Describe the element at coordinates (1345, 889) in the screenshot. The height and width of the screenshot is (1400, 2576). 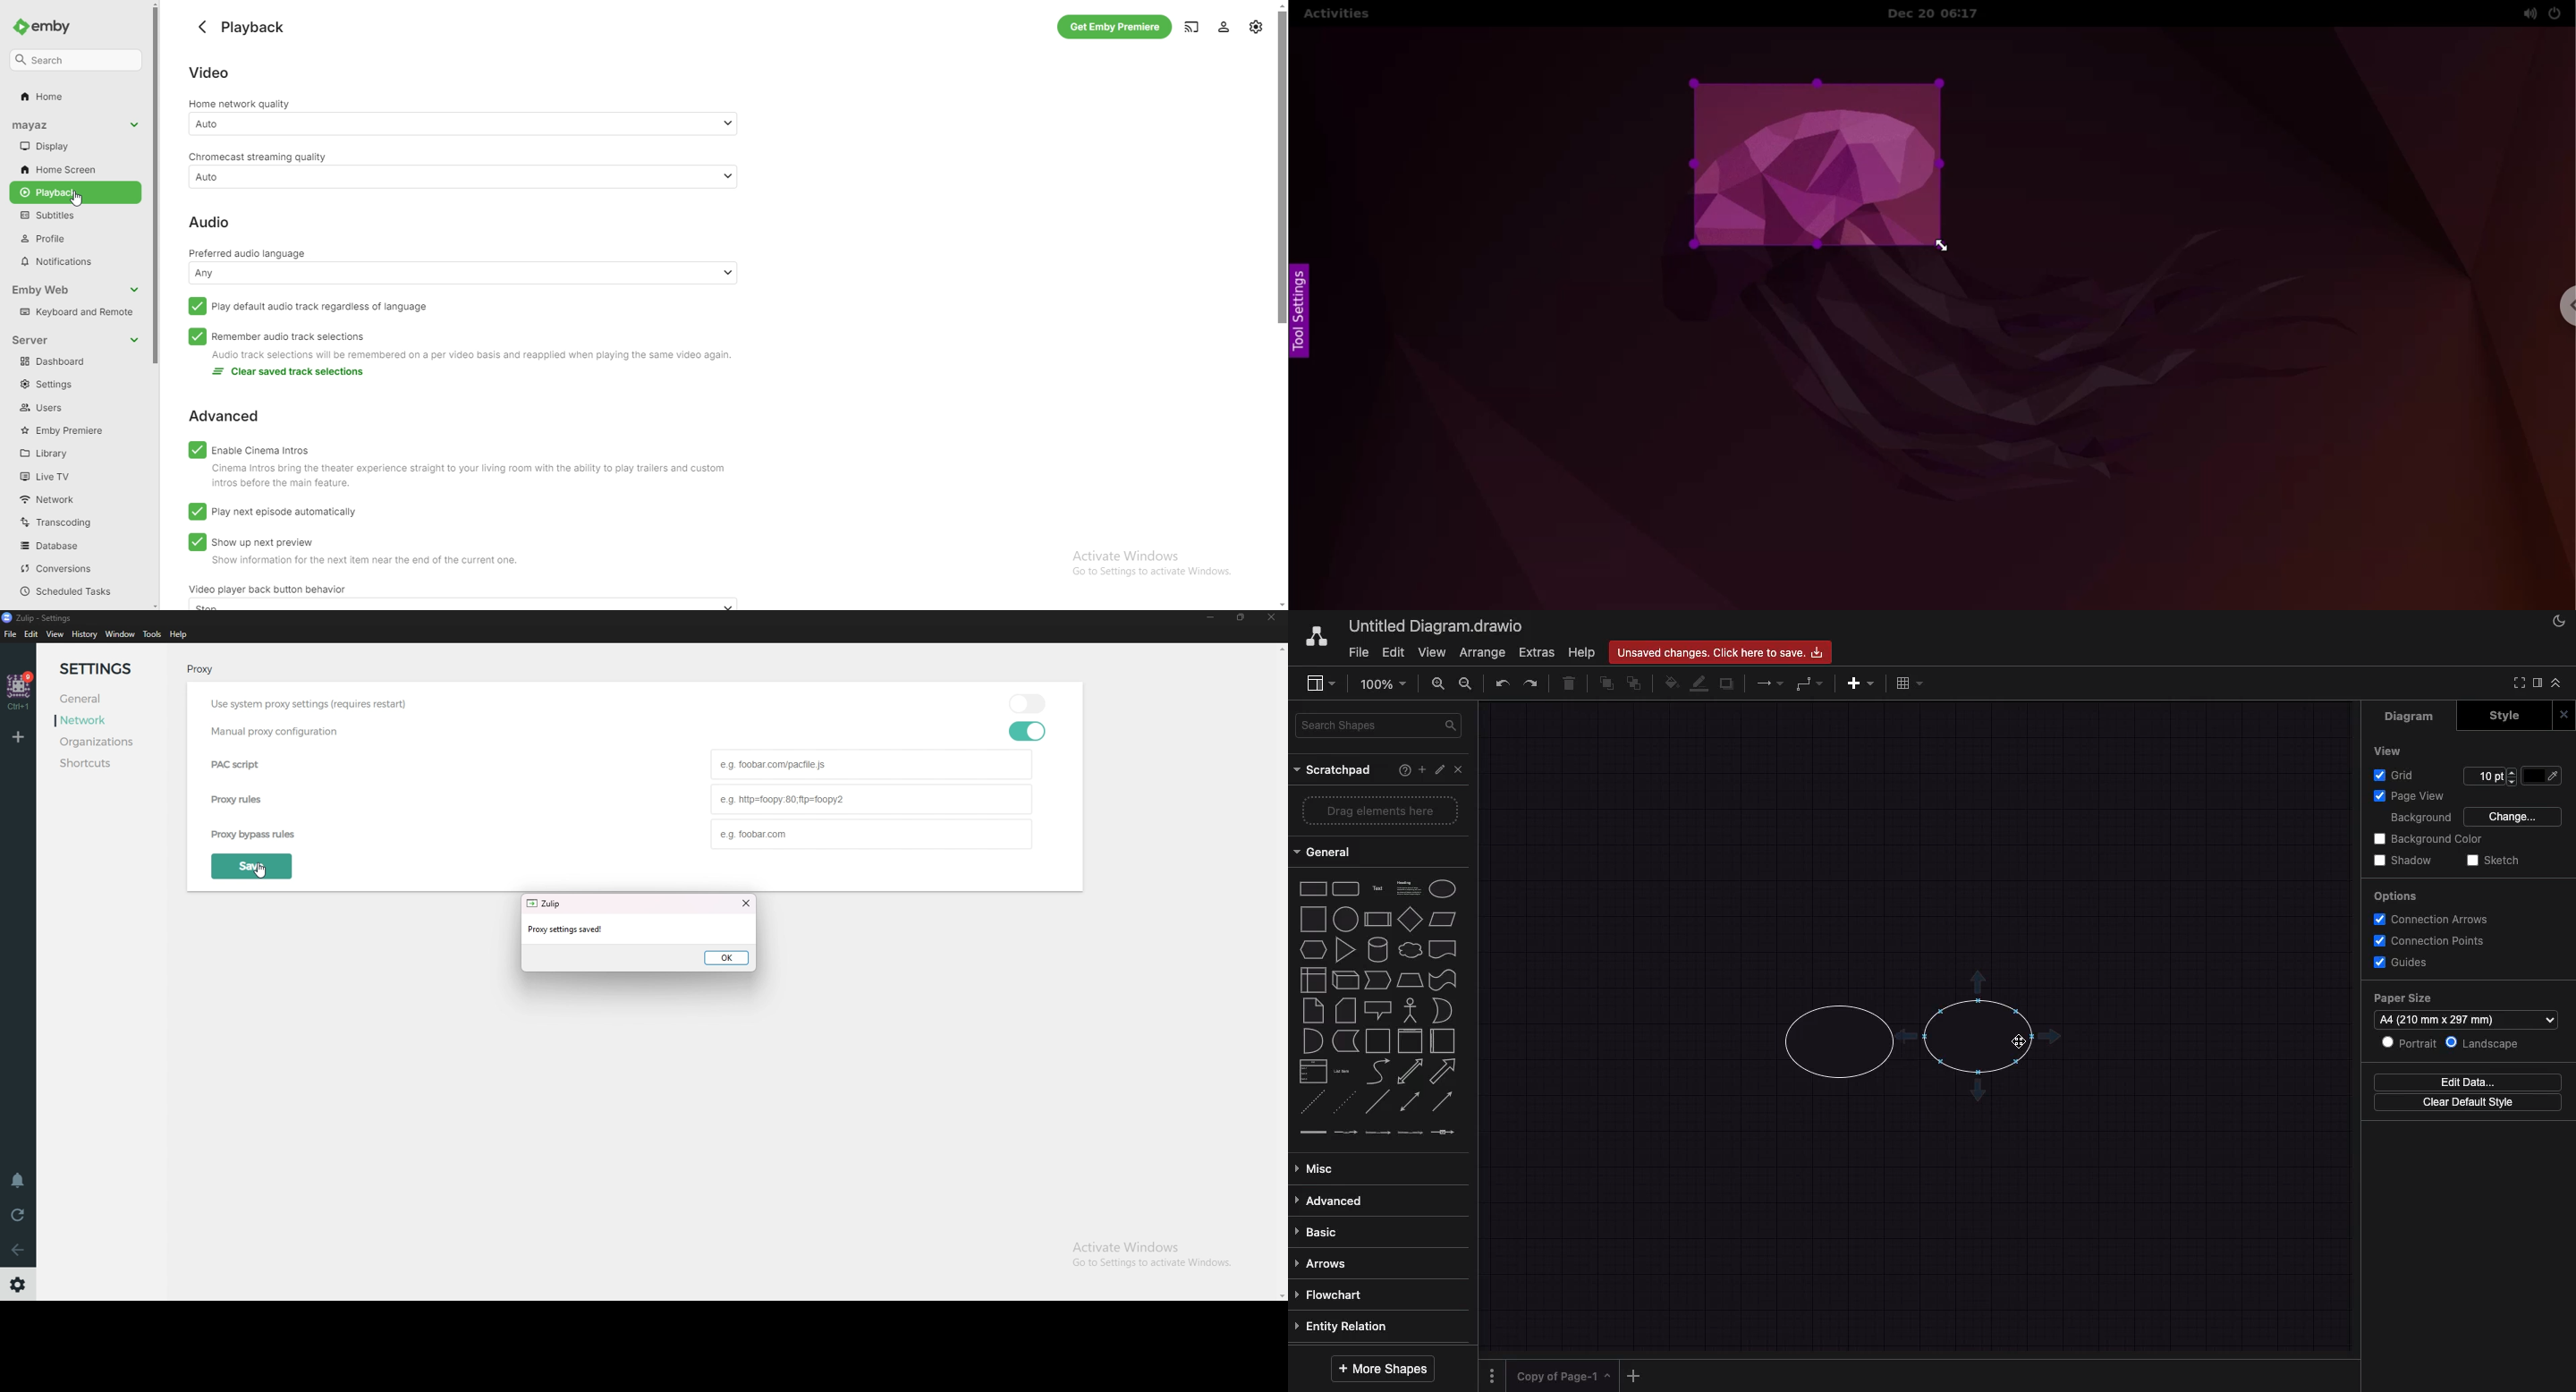
I see `rounded rectangle` at that location.